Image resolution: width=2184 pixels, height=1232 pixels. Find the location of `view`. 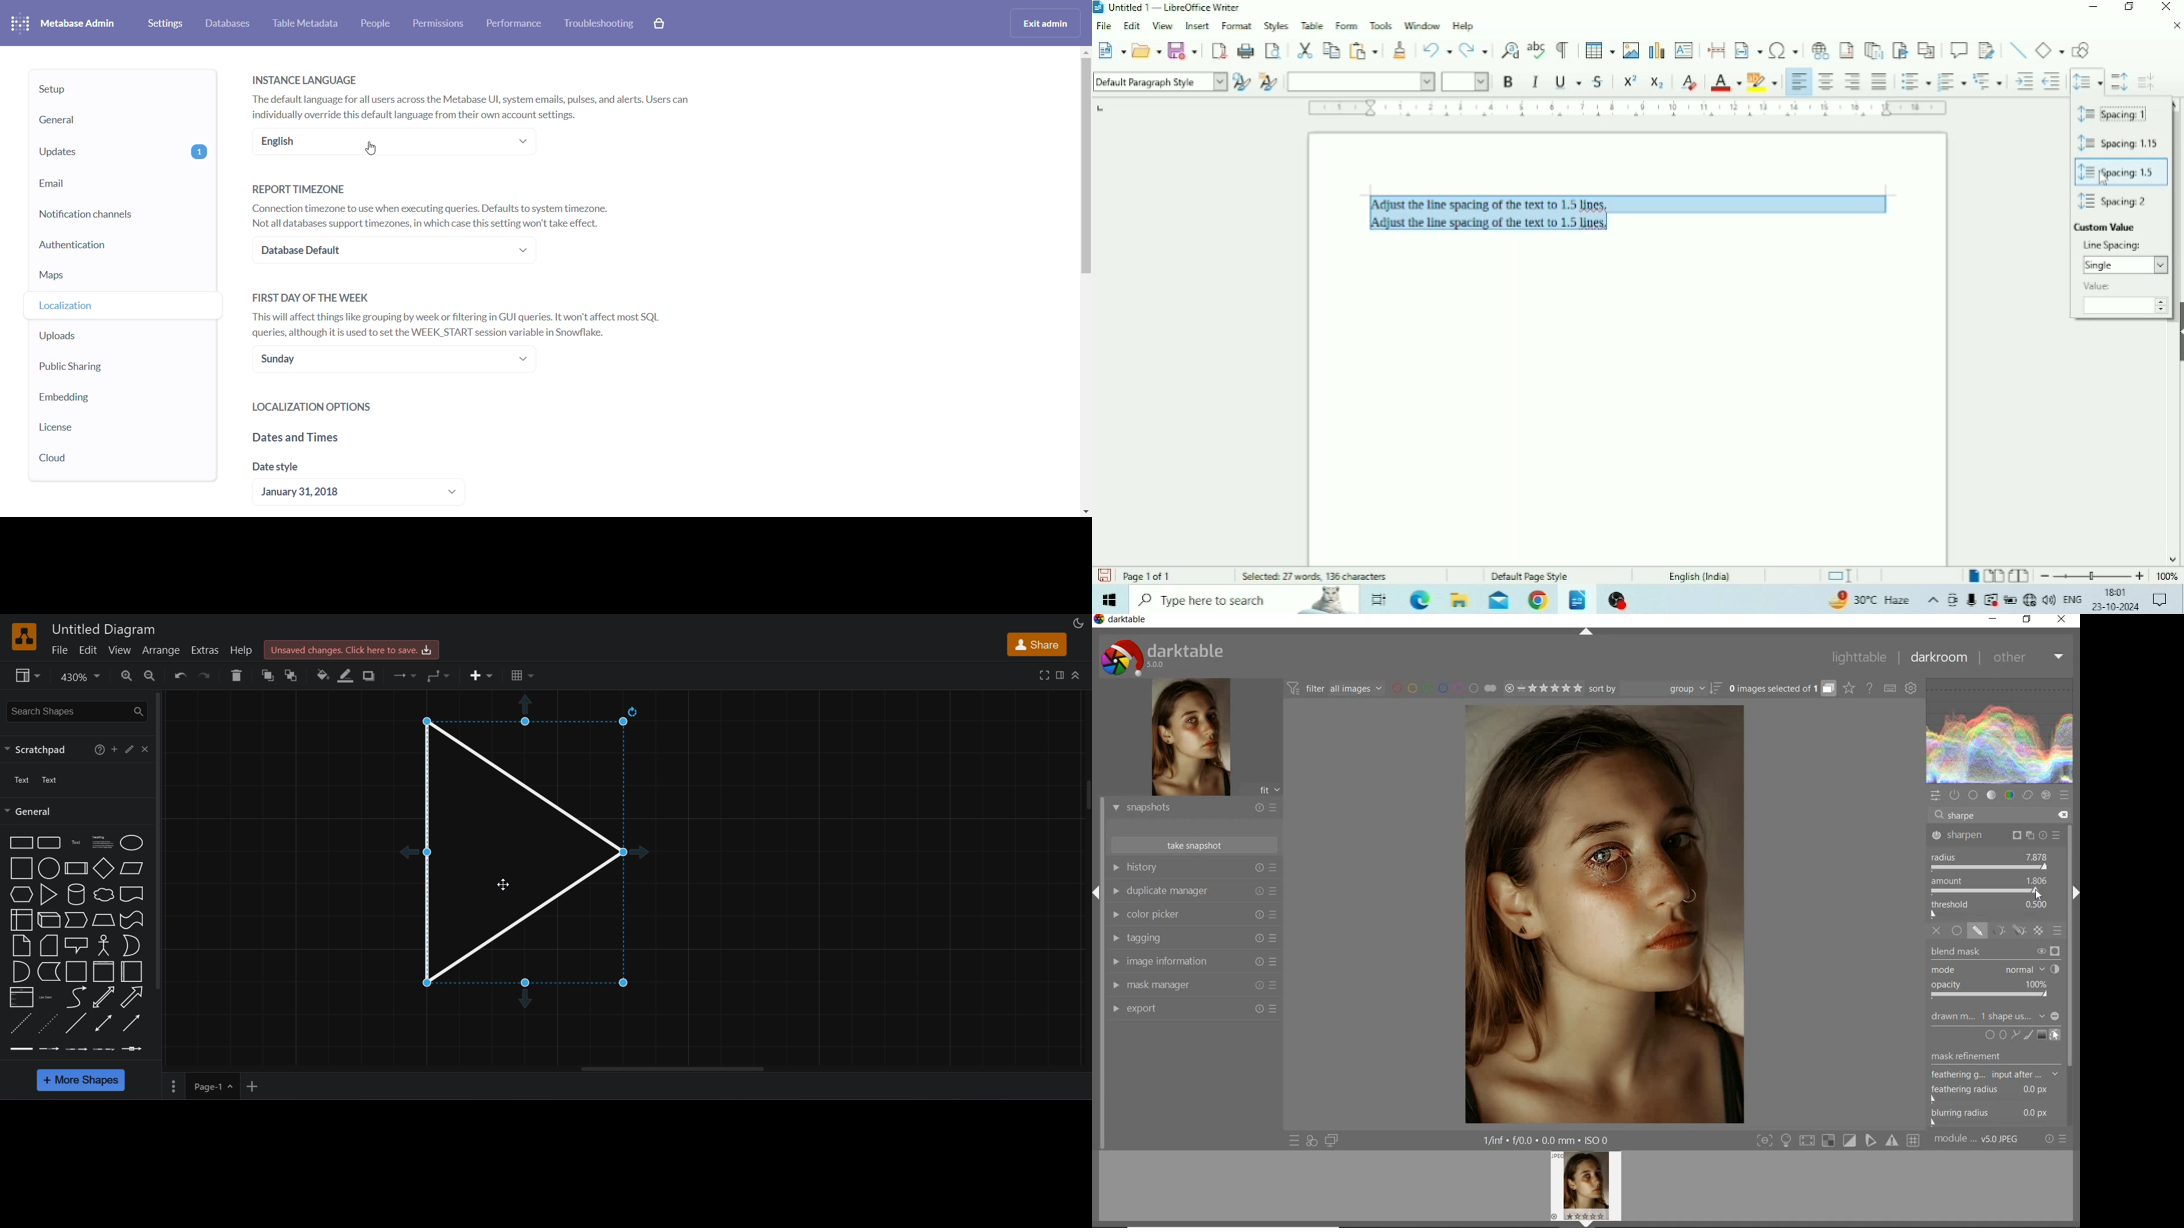

view is located at coordinates (121, 649).